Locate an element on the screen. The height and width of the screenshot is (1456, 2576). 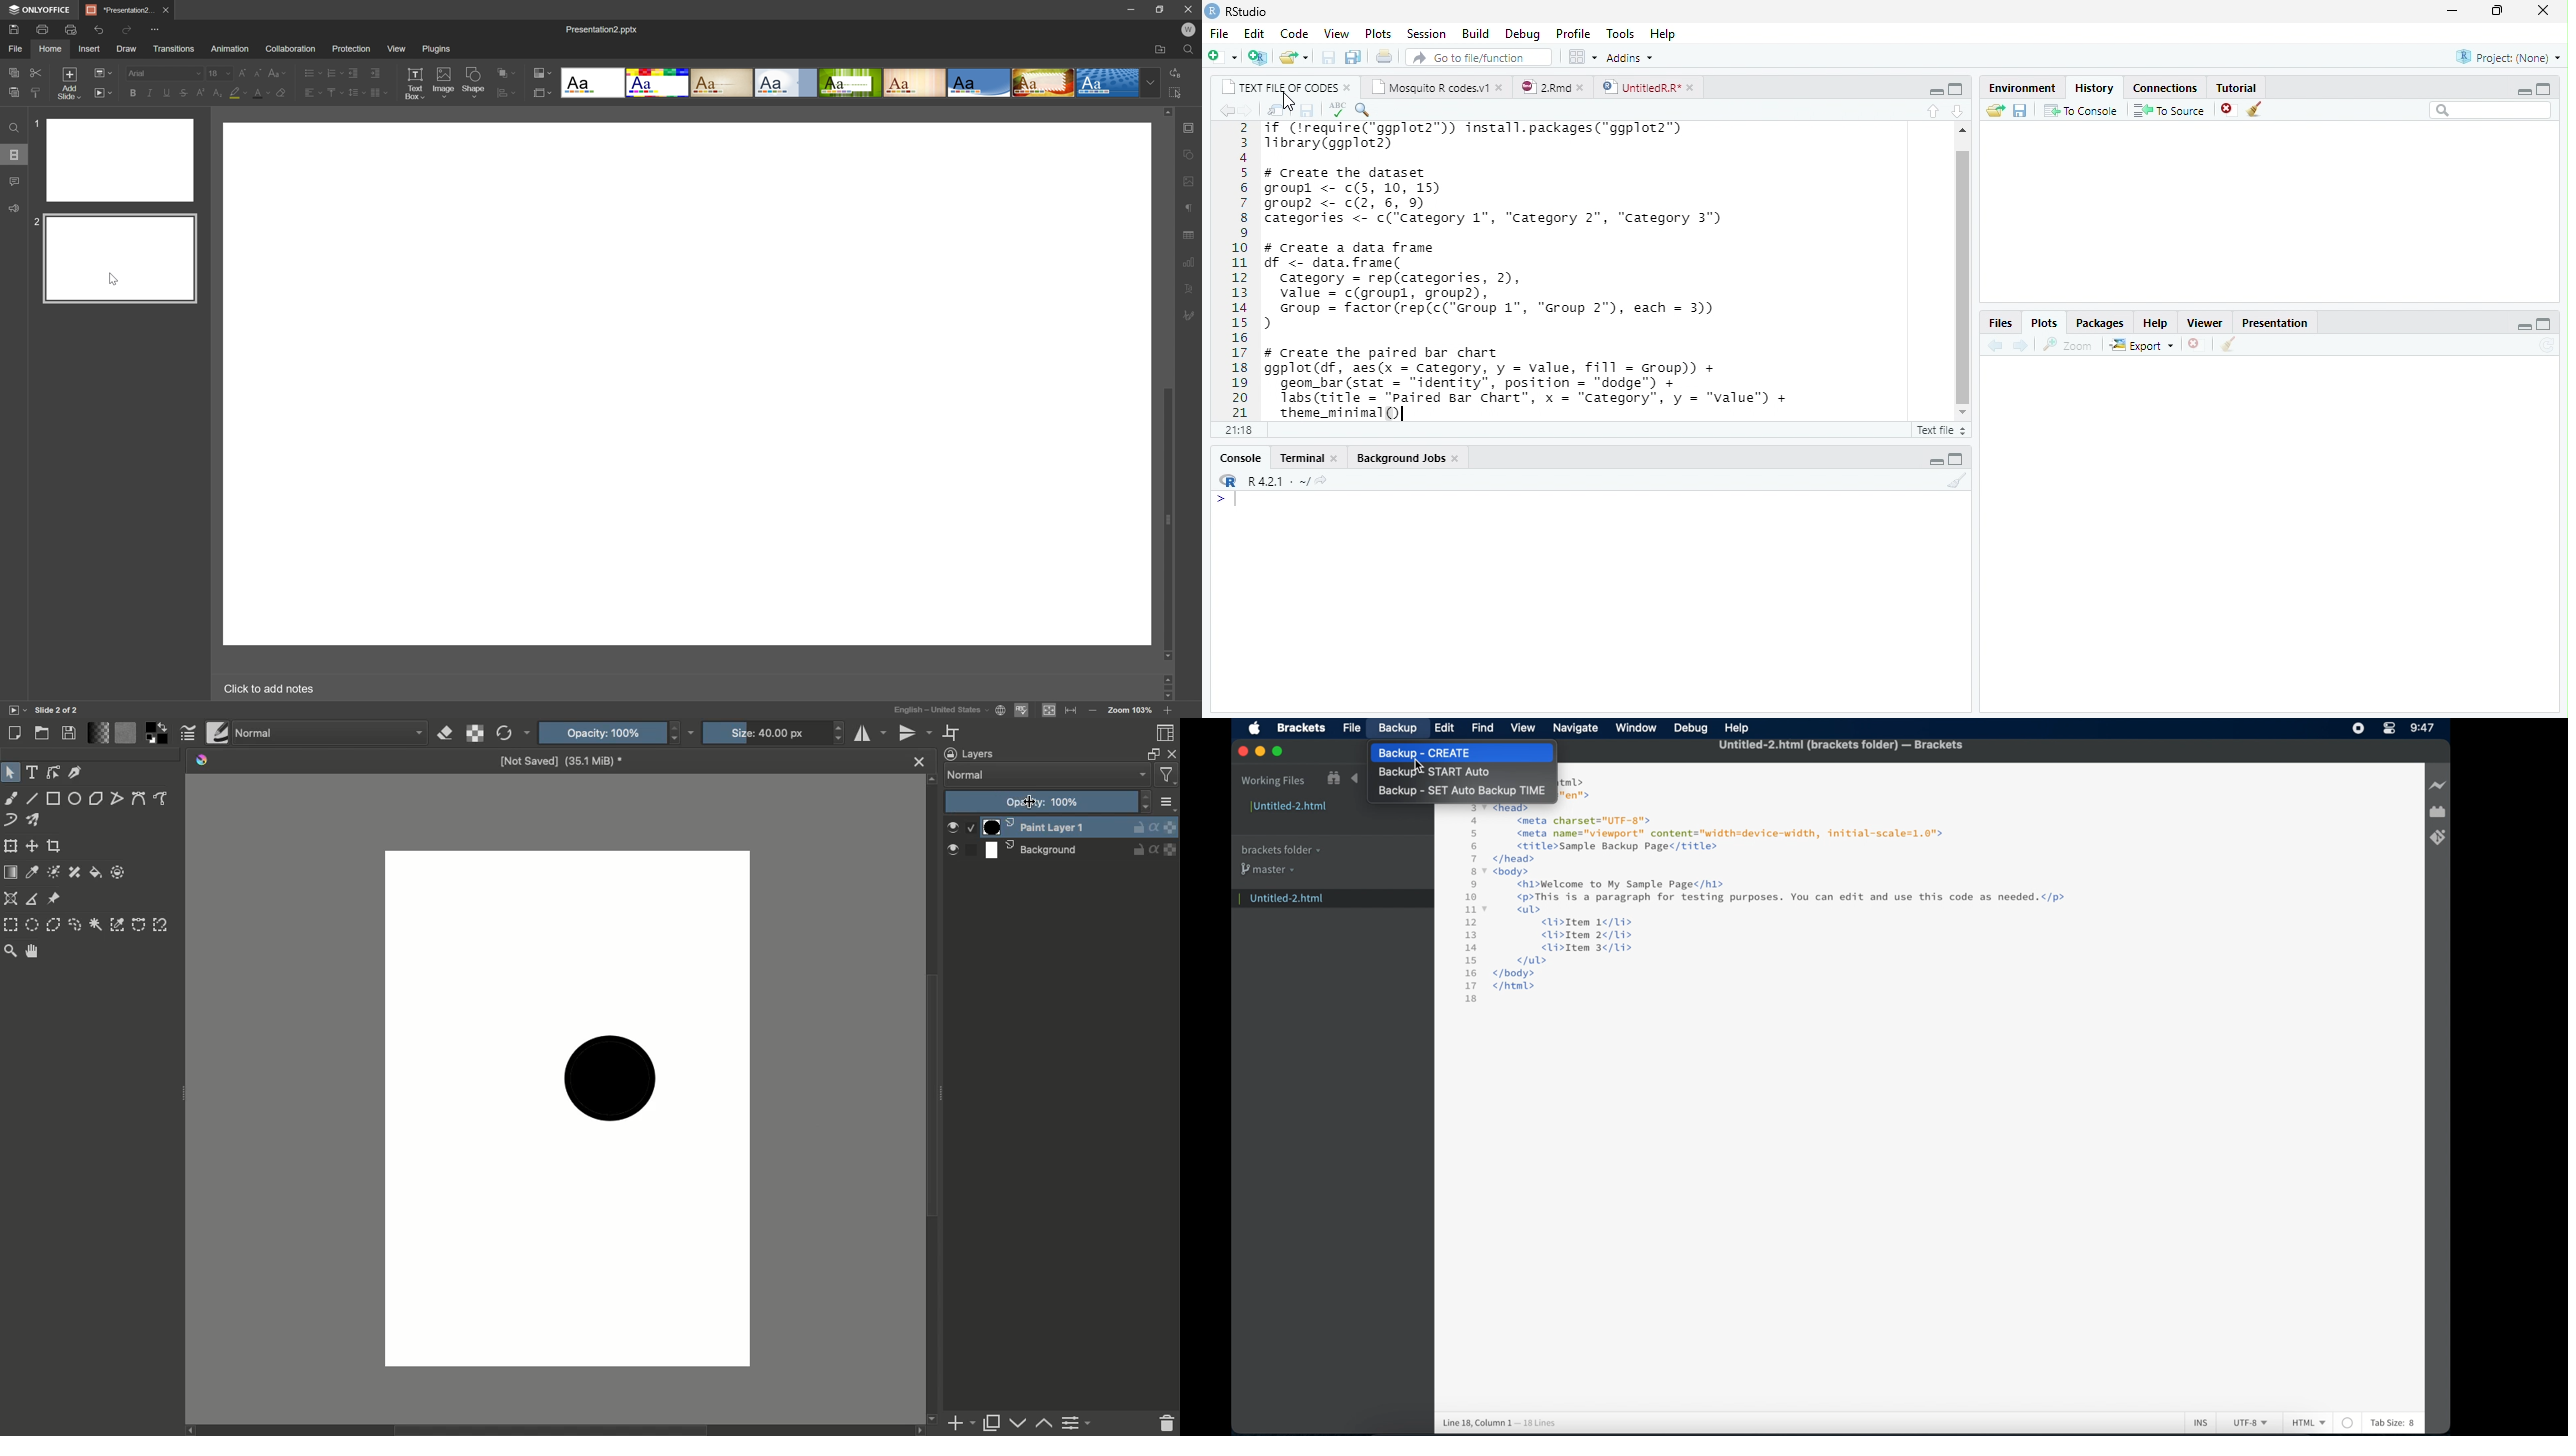
console is located at coordinates (1240, 458).